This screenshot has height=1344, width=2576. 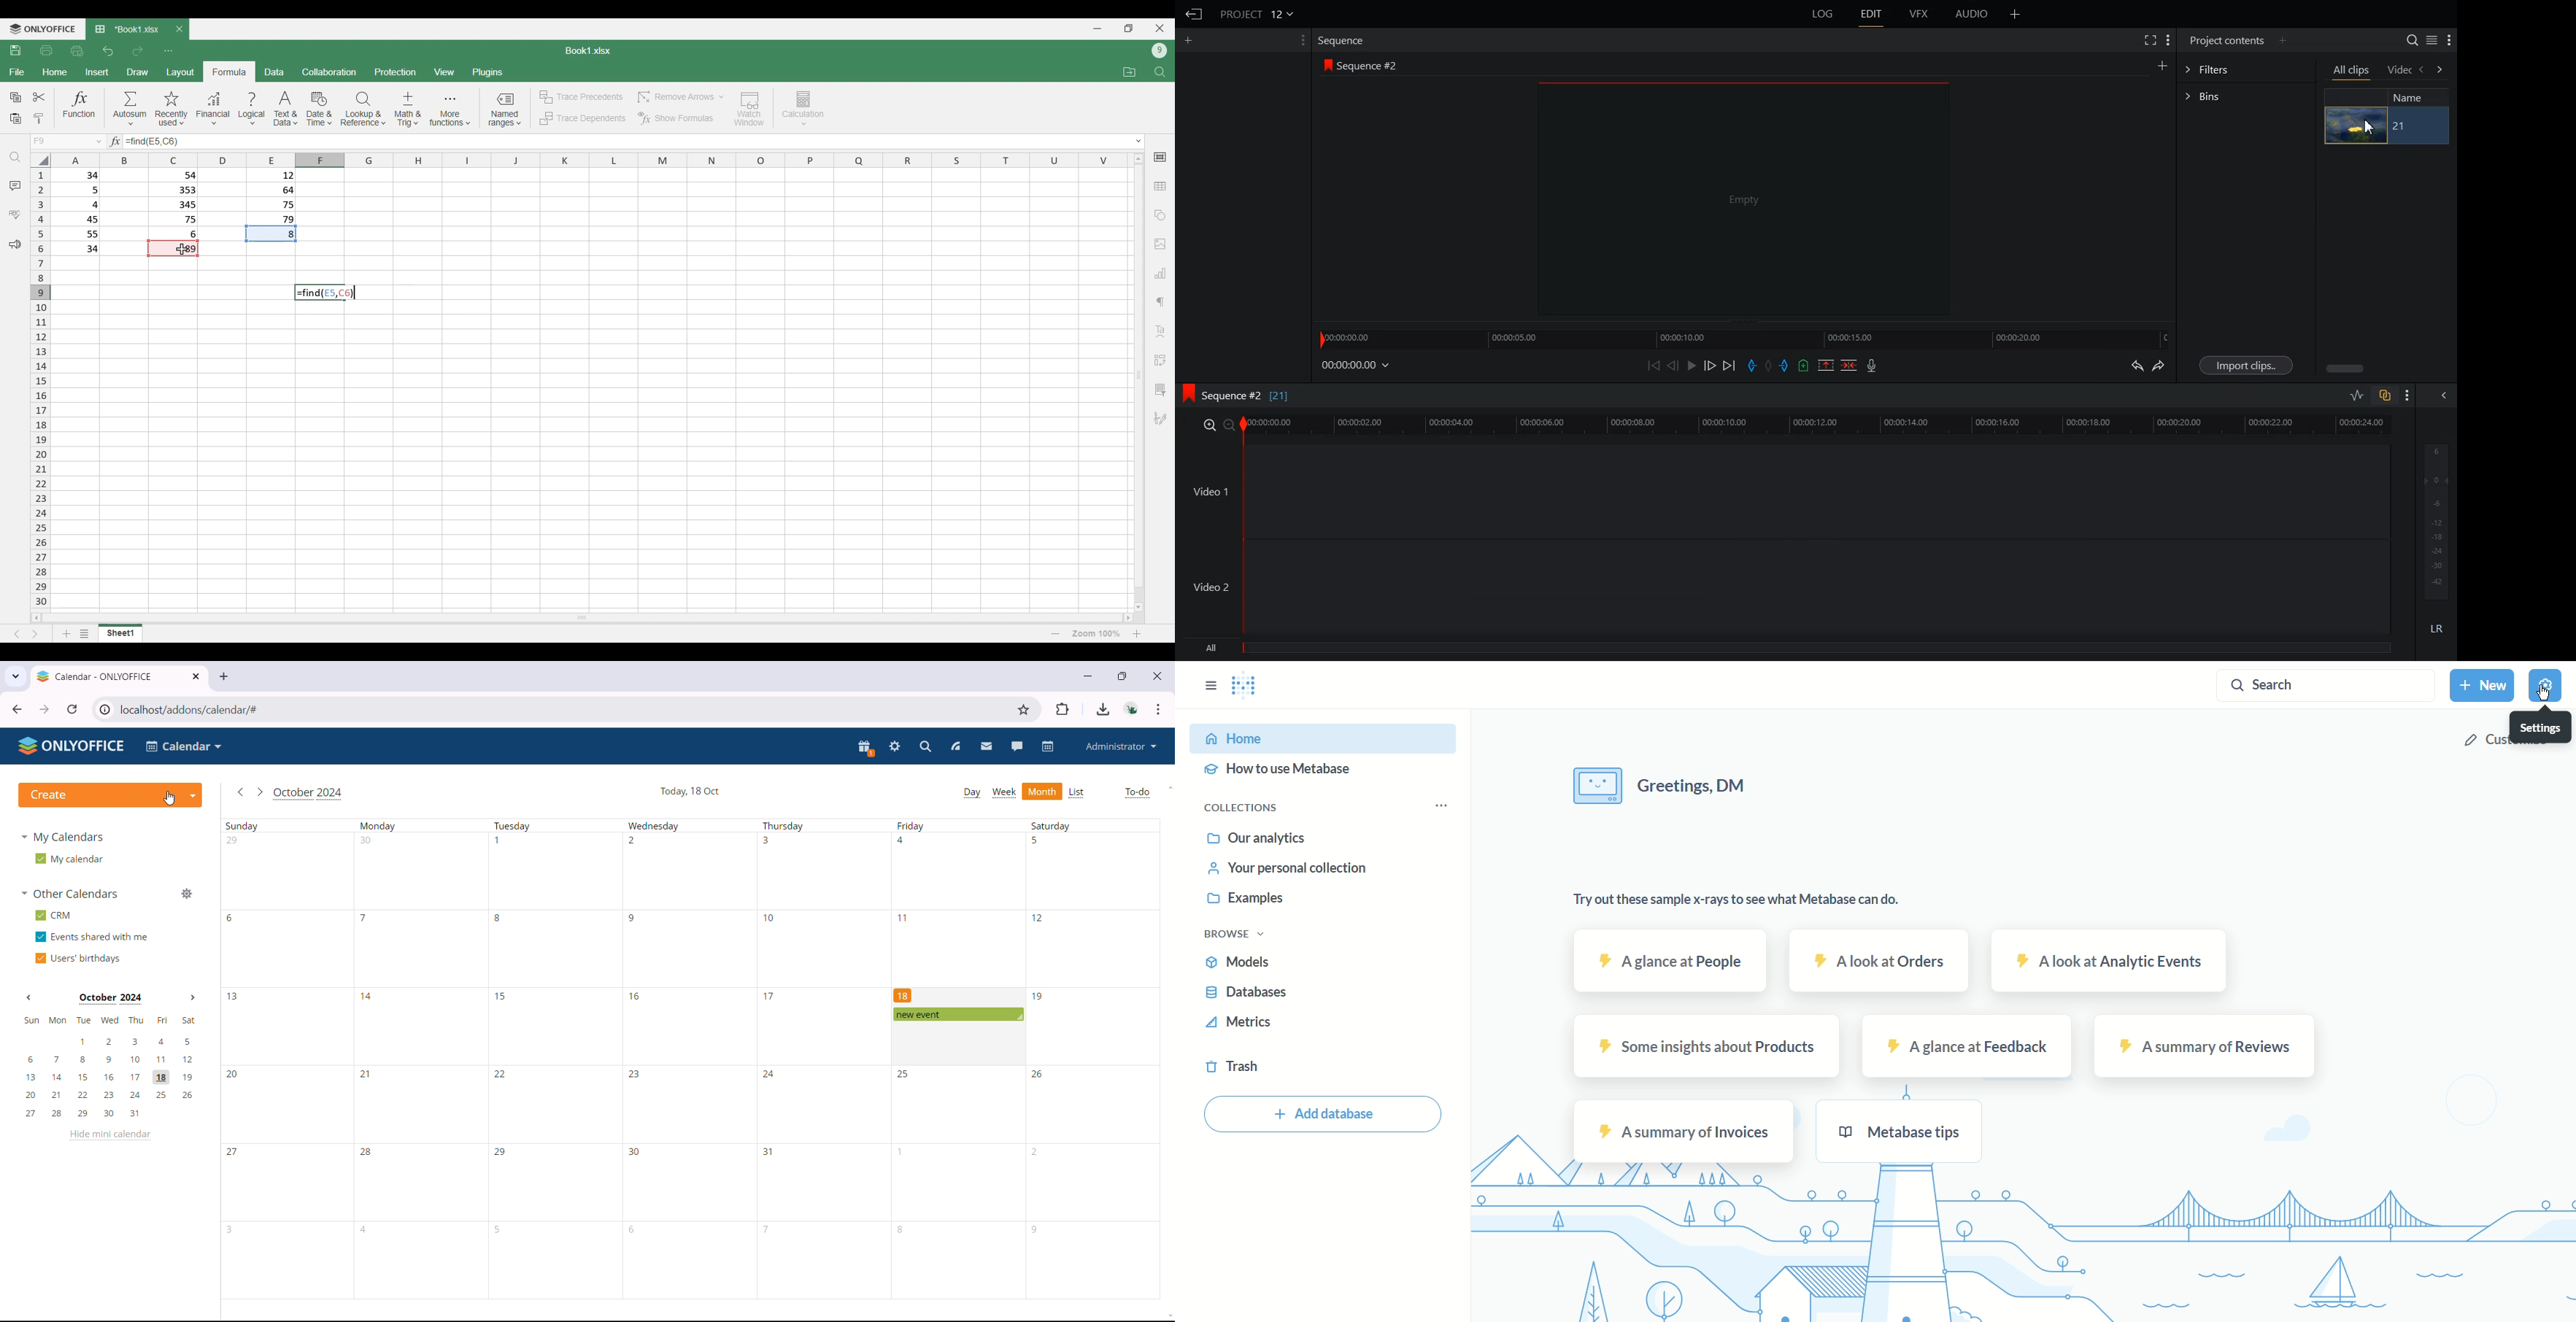 I want to click on Go Back, so click(x=1195, y=15).